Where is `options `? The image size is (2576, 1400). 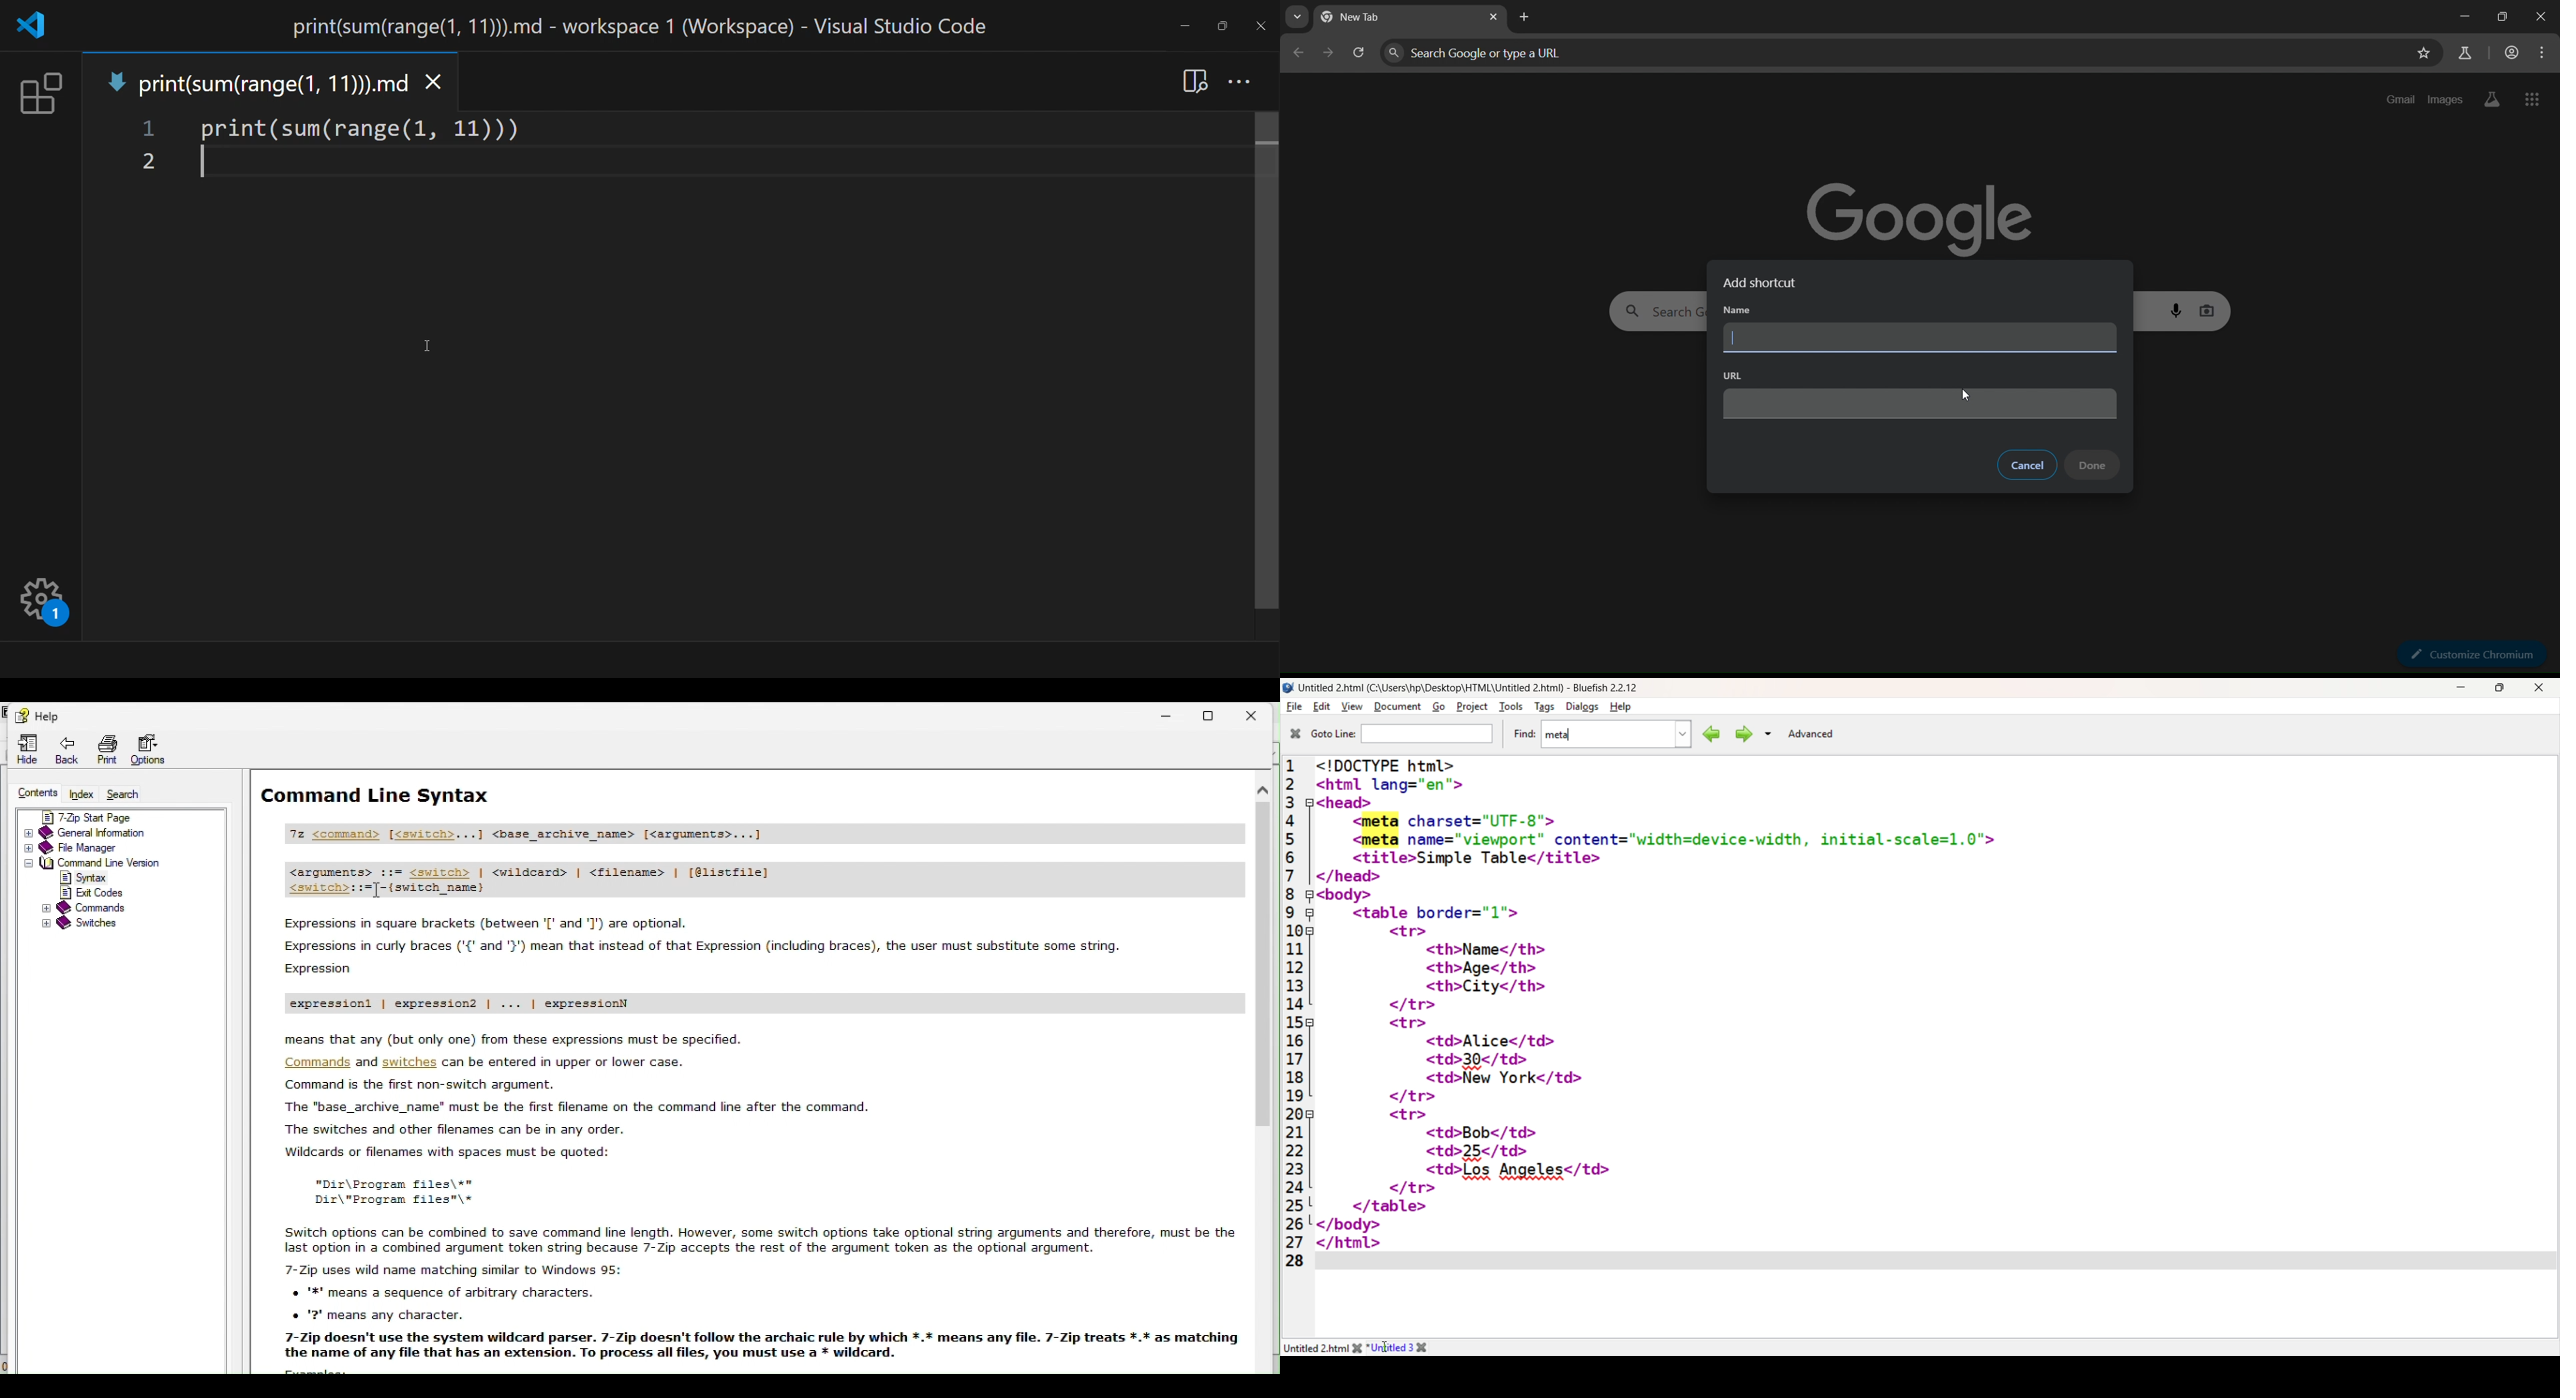 options  is located at coordinates (151, 746).